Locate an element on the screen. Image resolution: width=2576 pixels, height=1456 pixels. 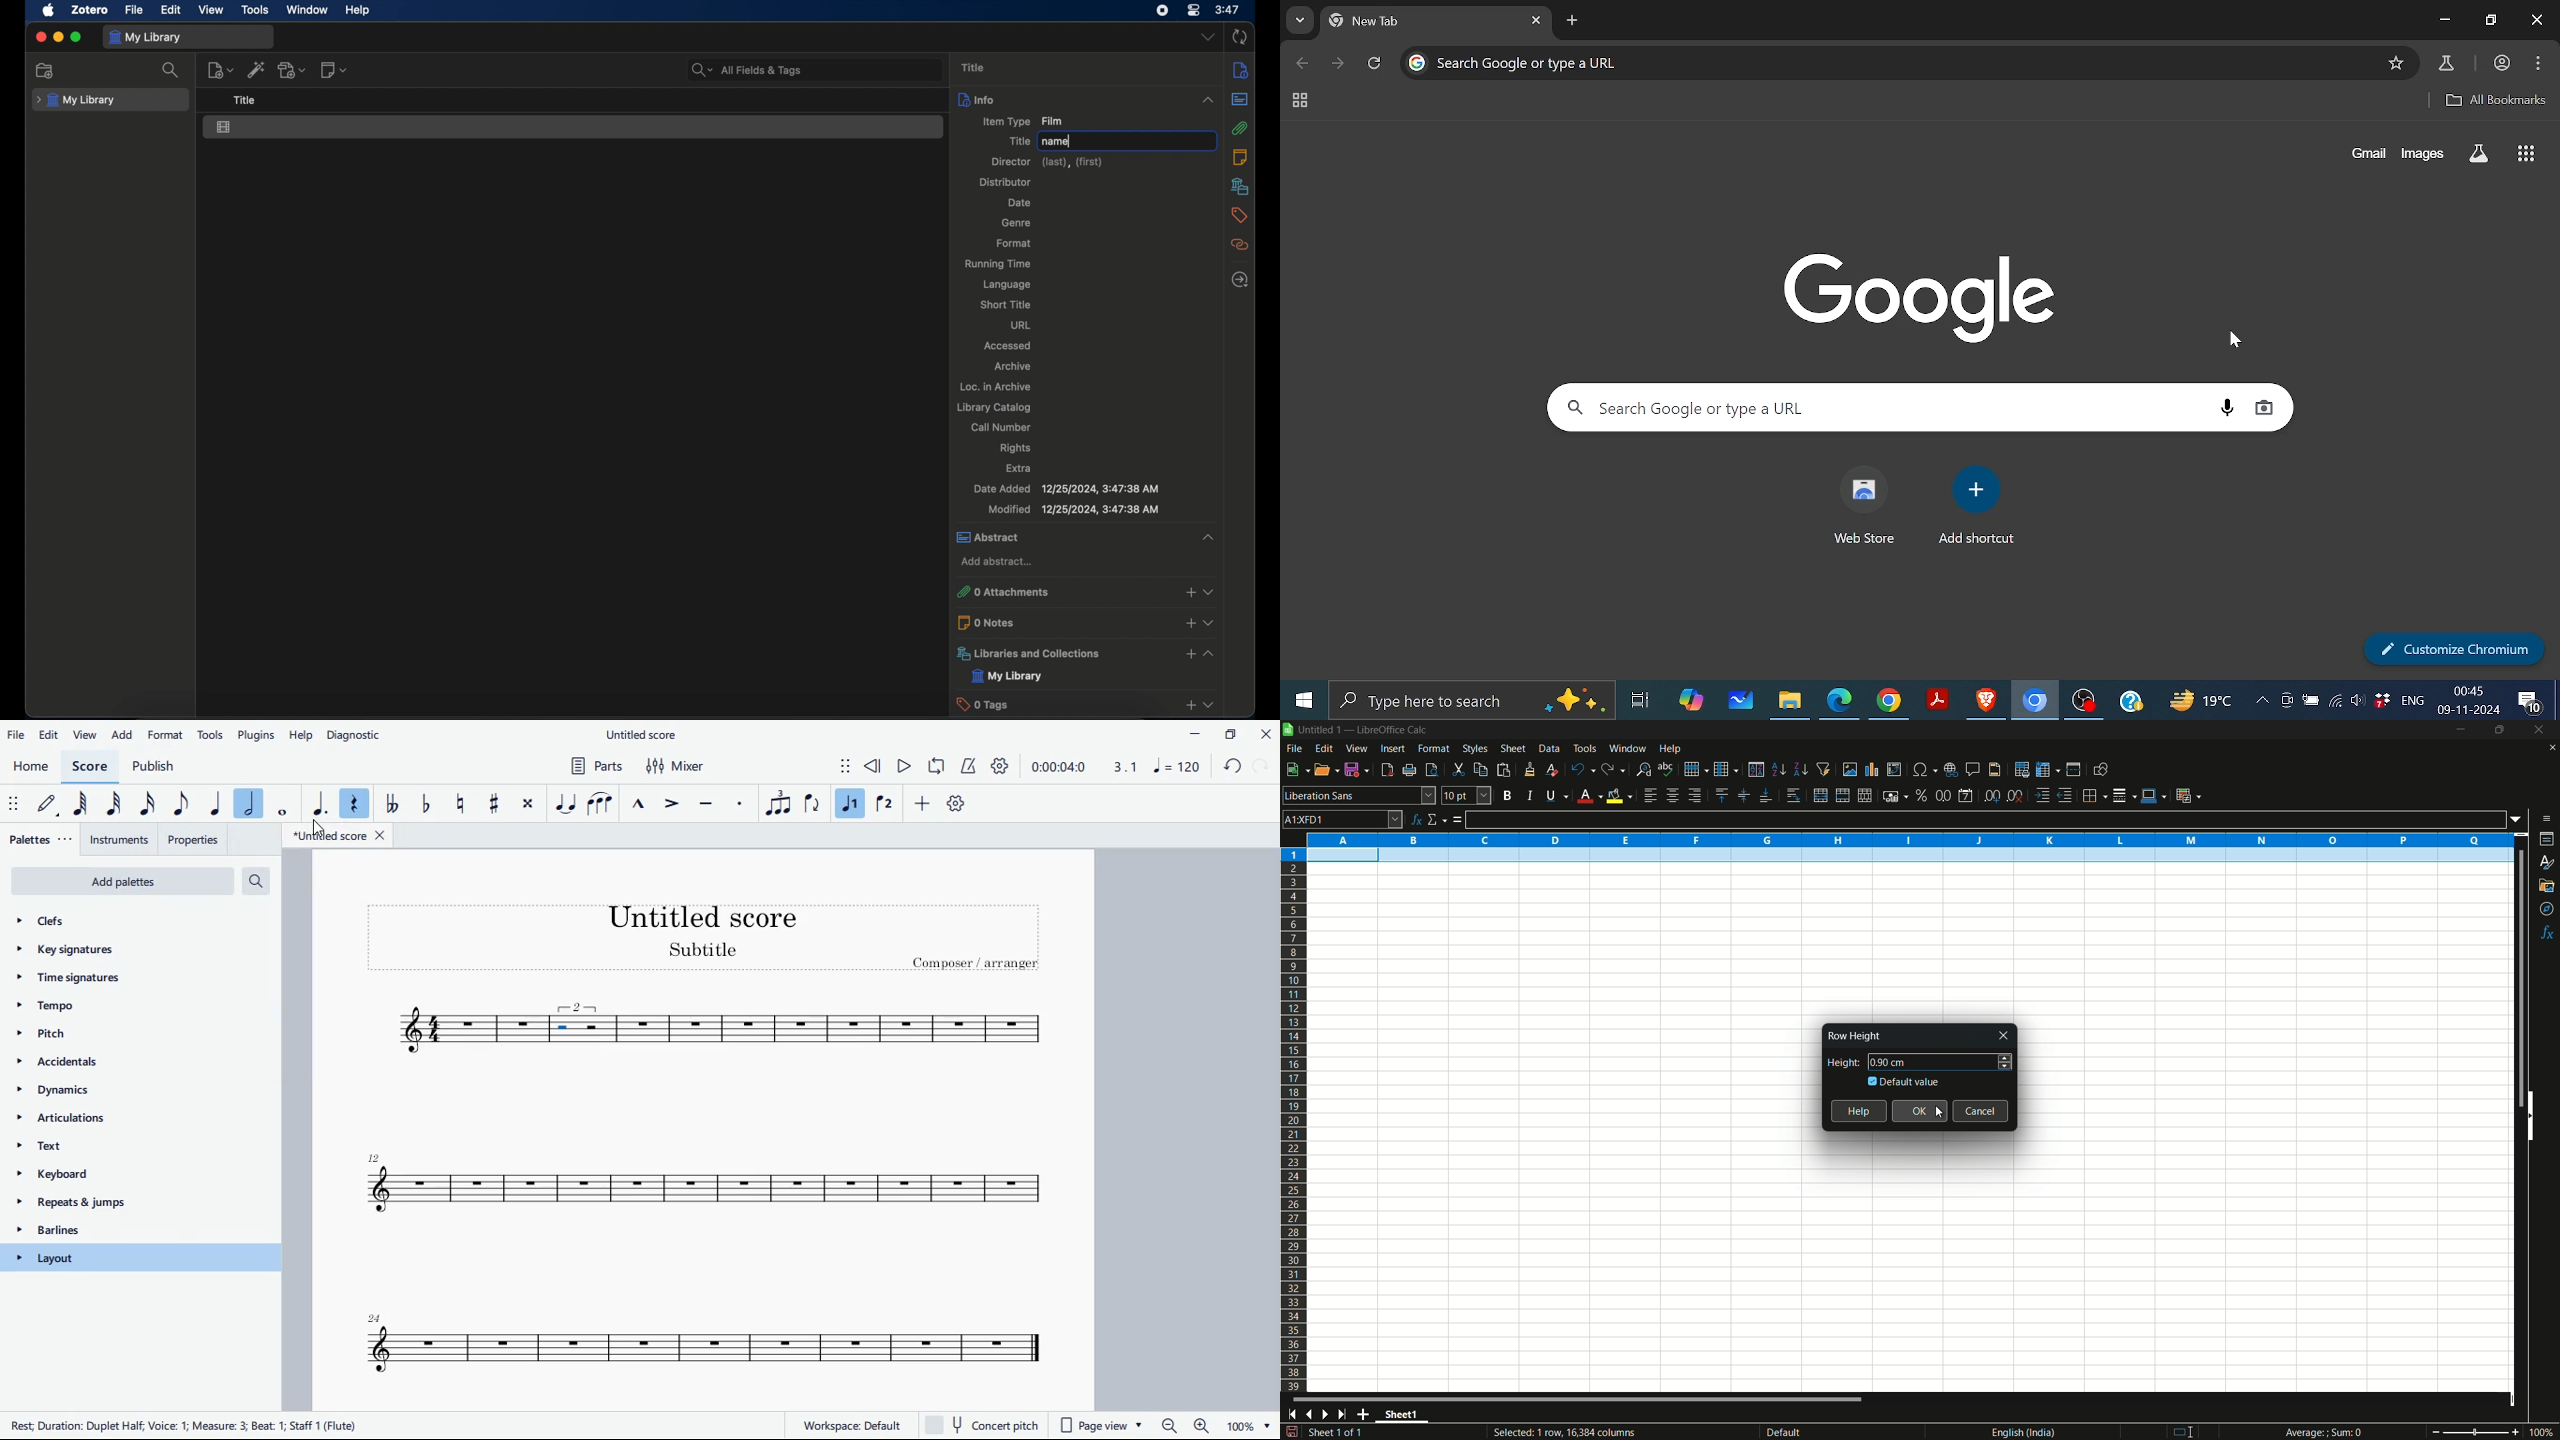
insert or edit pivot table is located at coordinates (1893, 769).